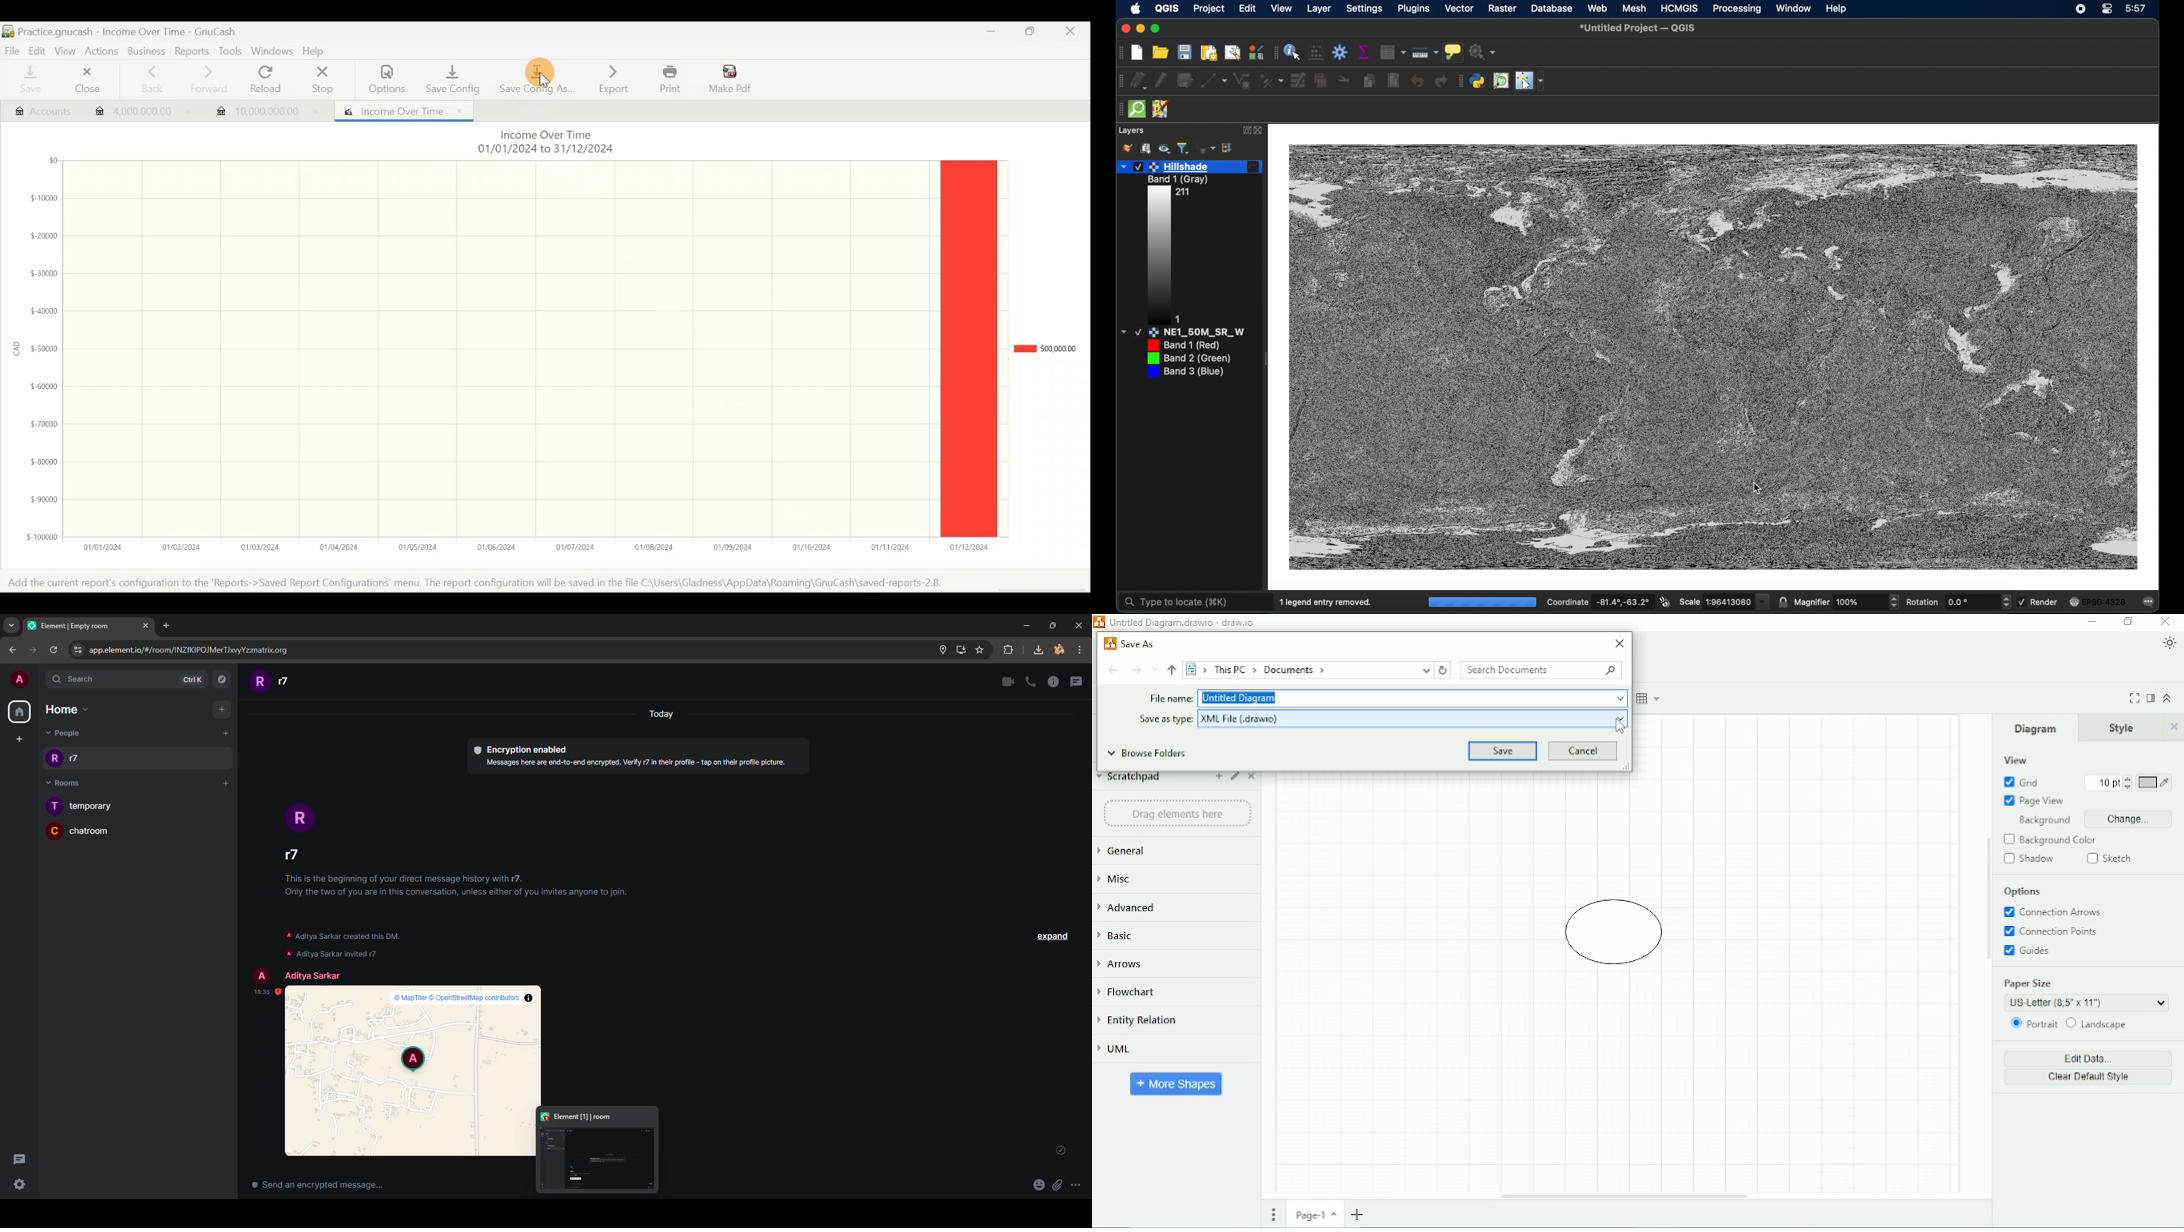 This screenshot has width=2184, height=1232. What do you see at coordinates (2109, 783) in the screenshot?
I see `Grid size` at bounding box center [2109, 783].